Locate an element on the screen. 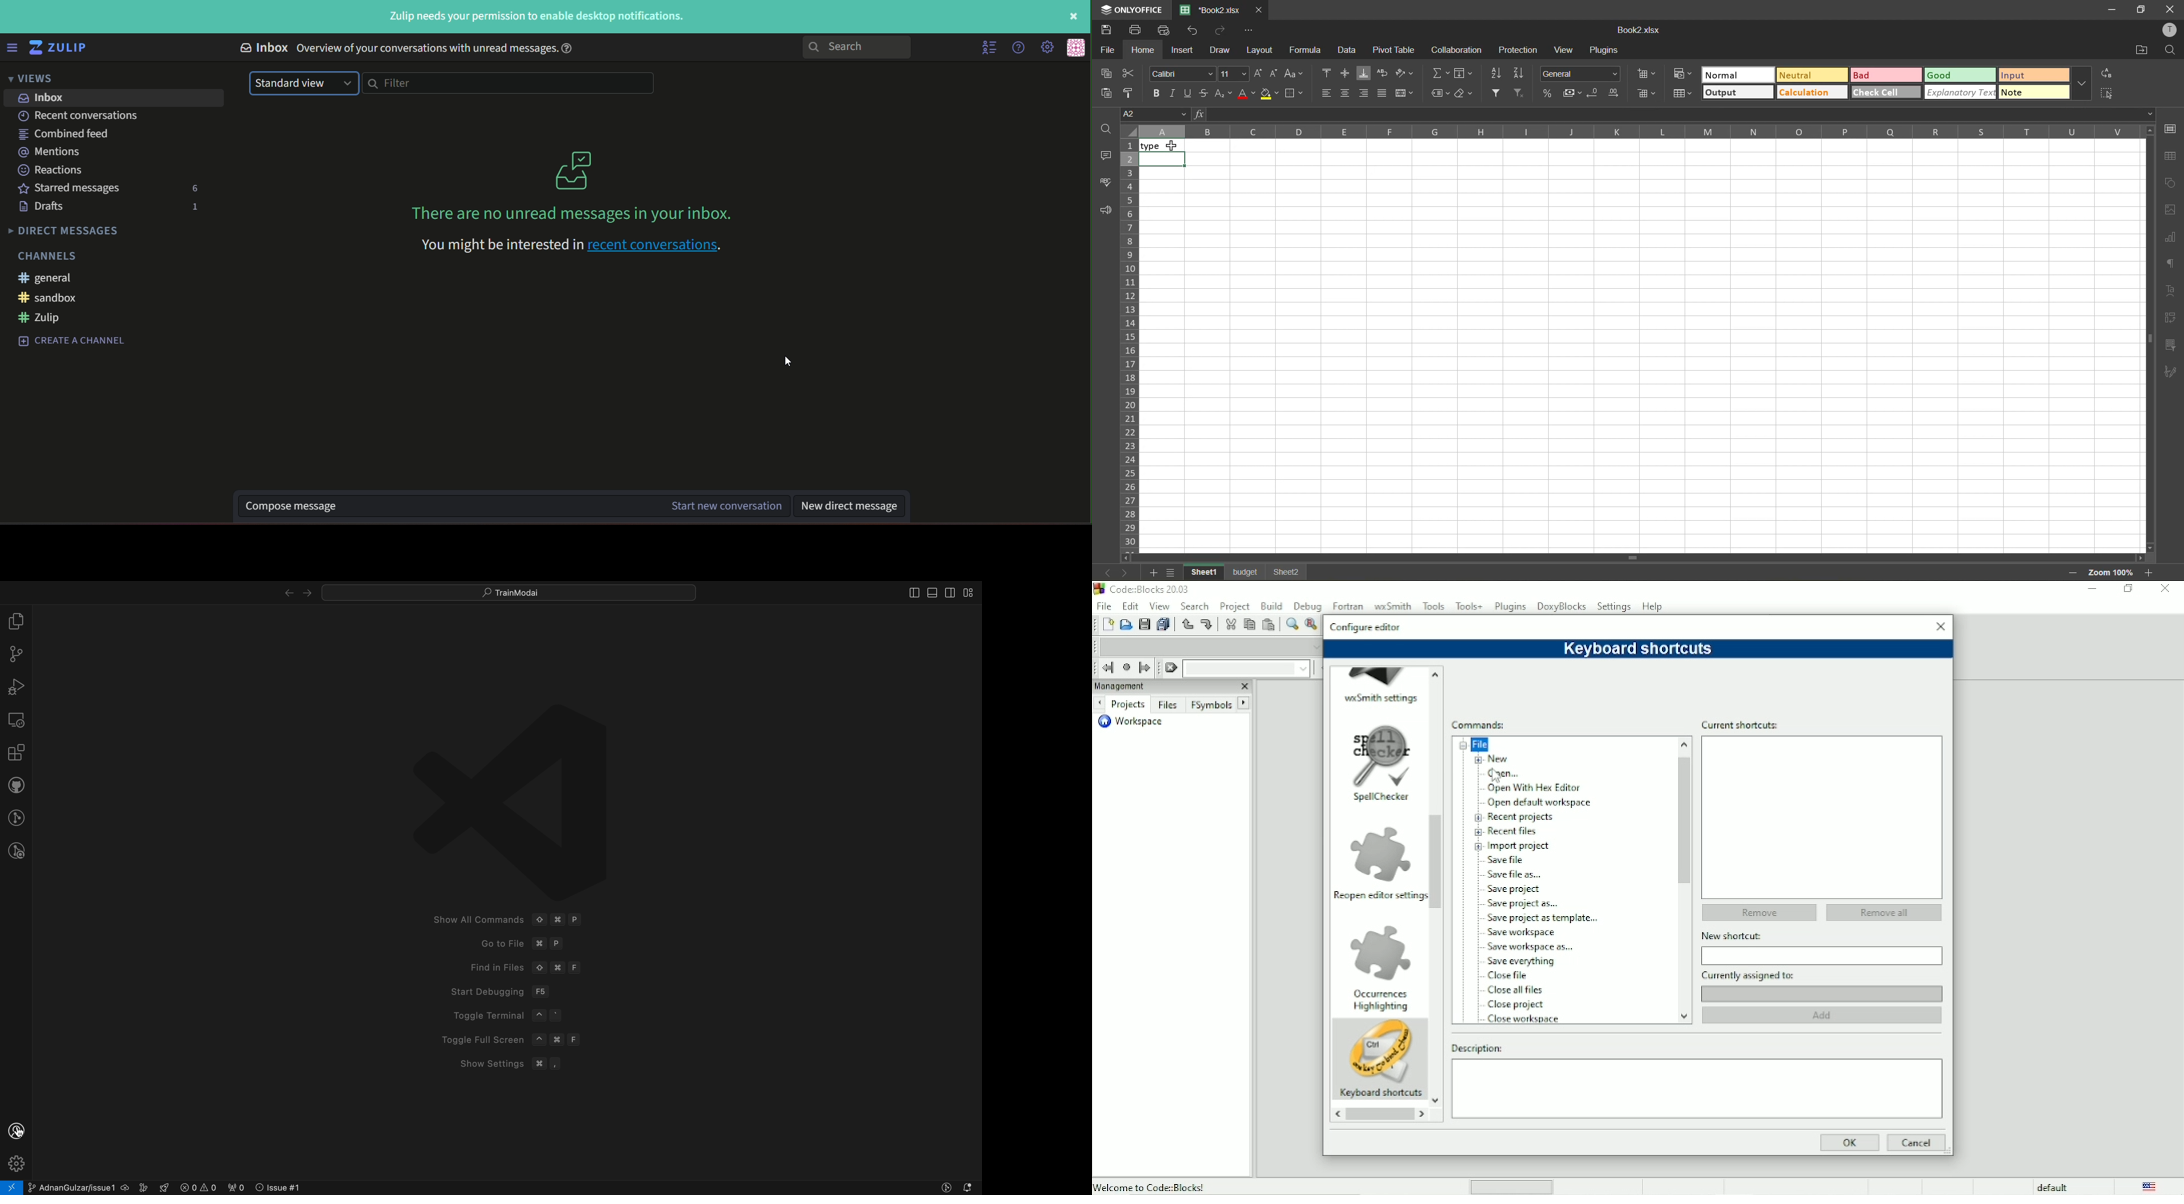  image is located at coordinates (1381, 754).